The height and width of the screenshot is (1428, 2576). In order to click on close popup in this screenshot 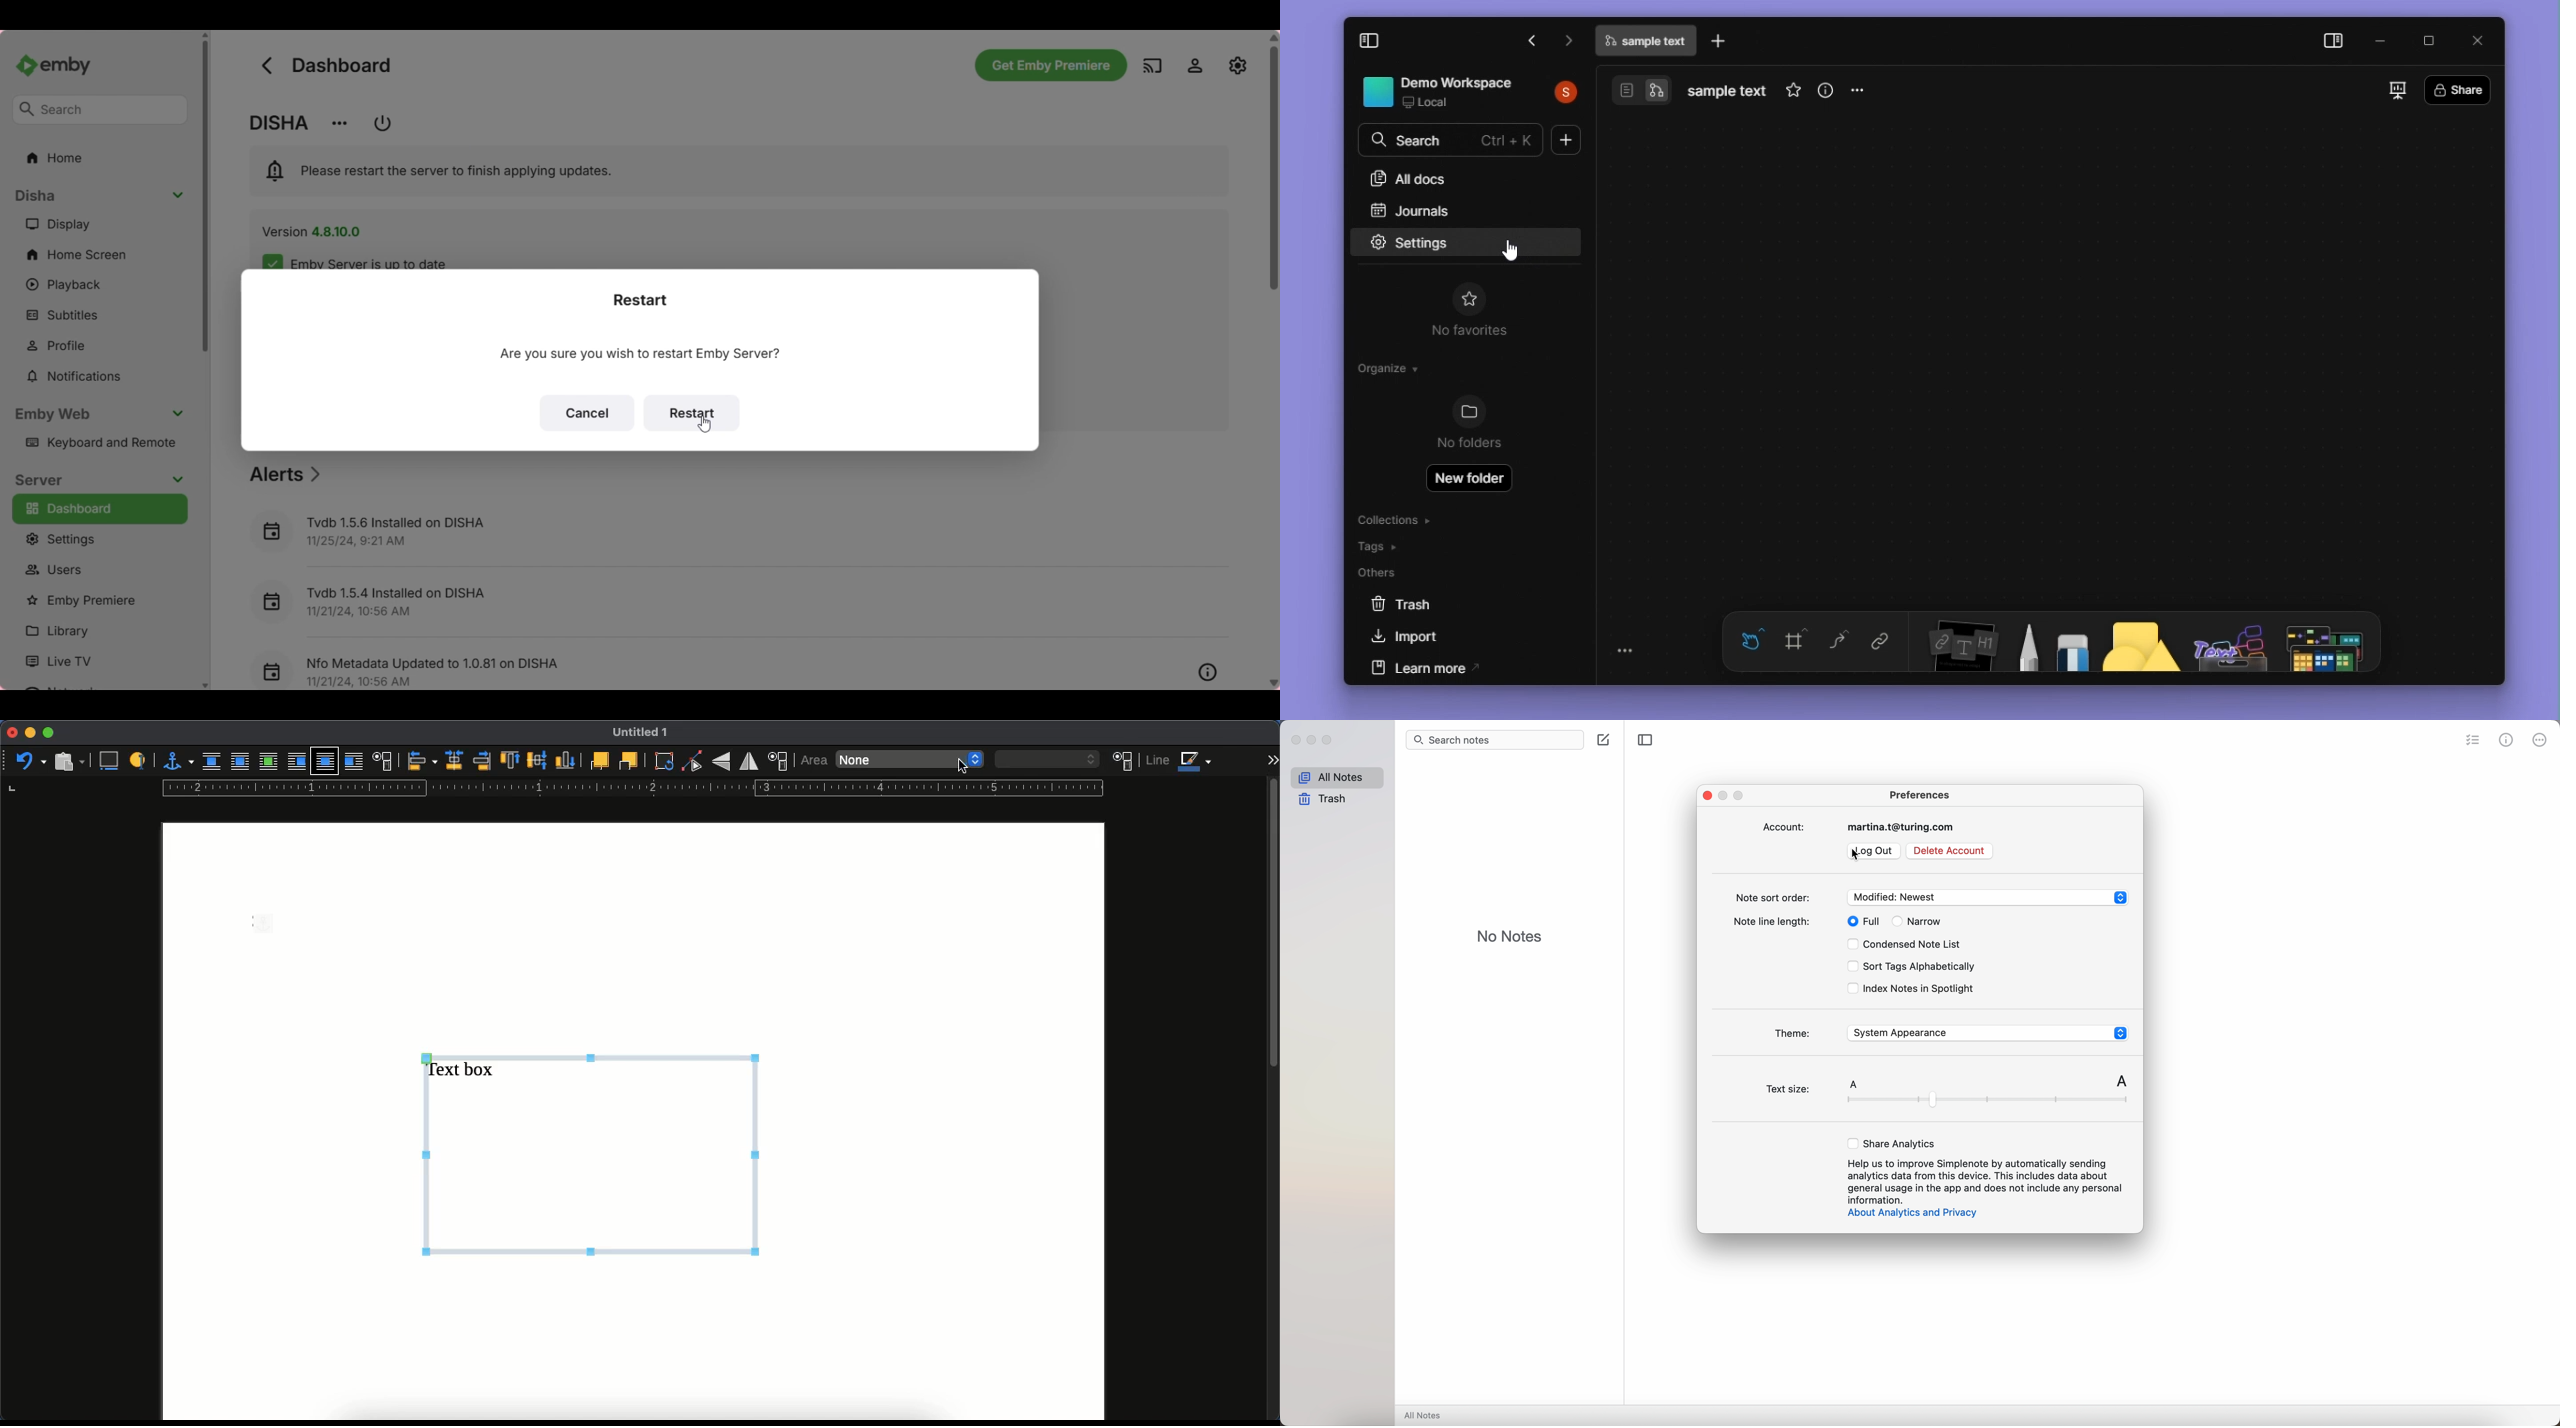, I will do `click(1706, 795)`.